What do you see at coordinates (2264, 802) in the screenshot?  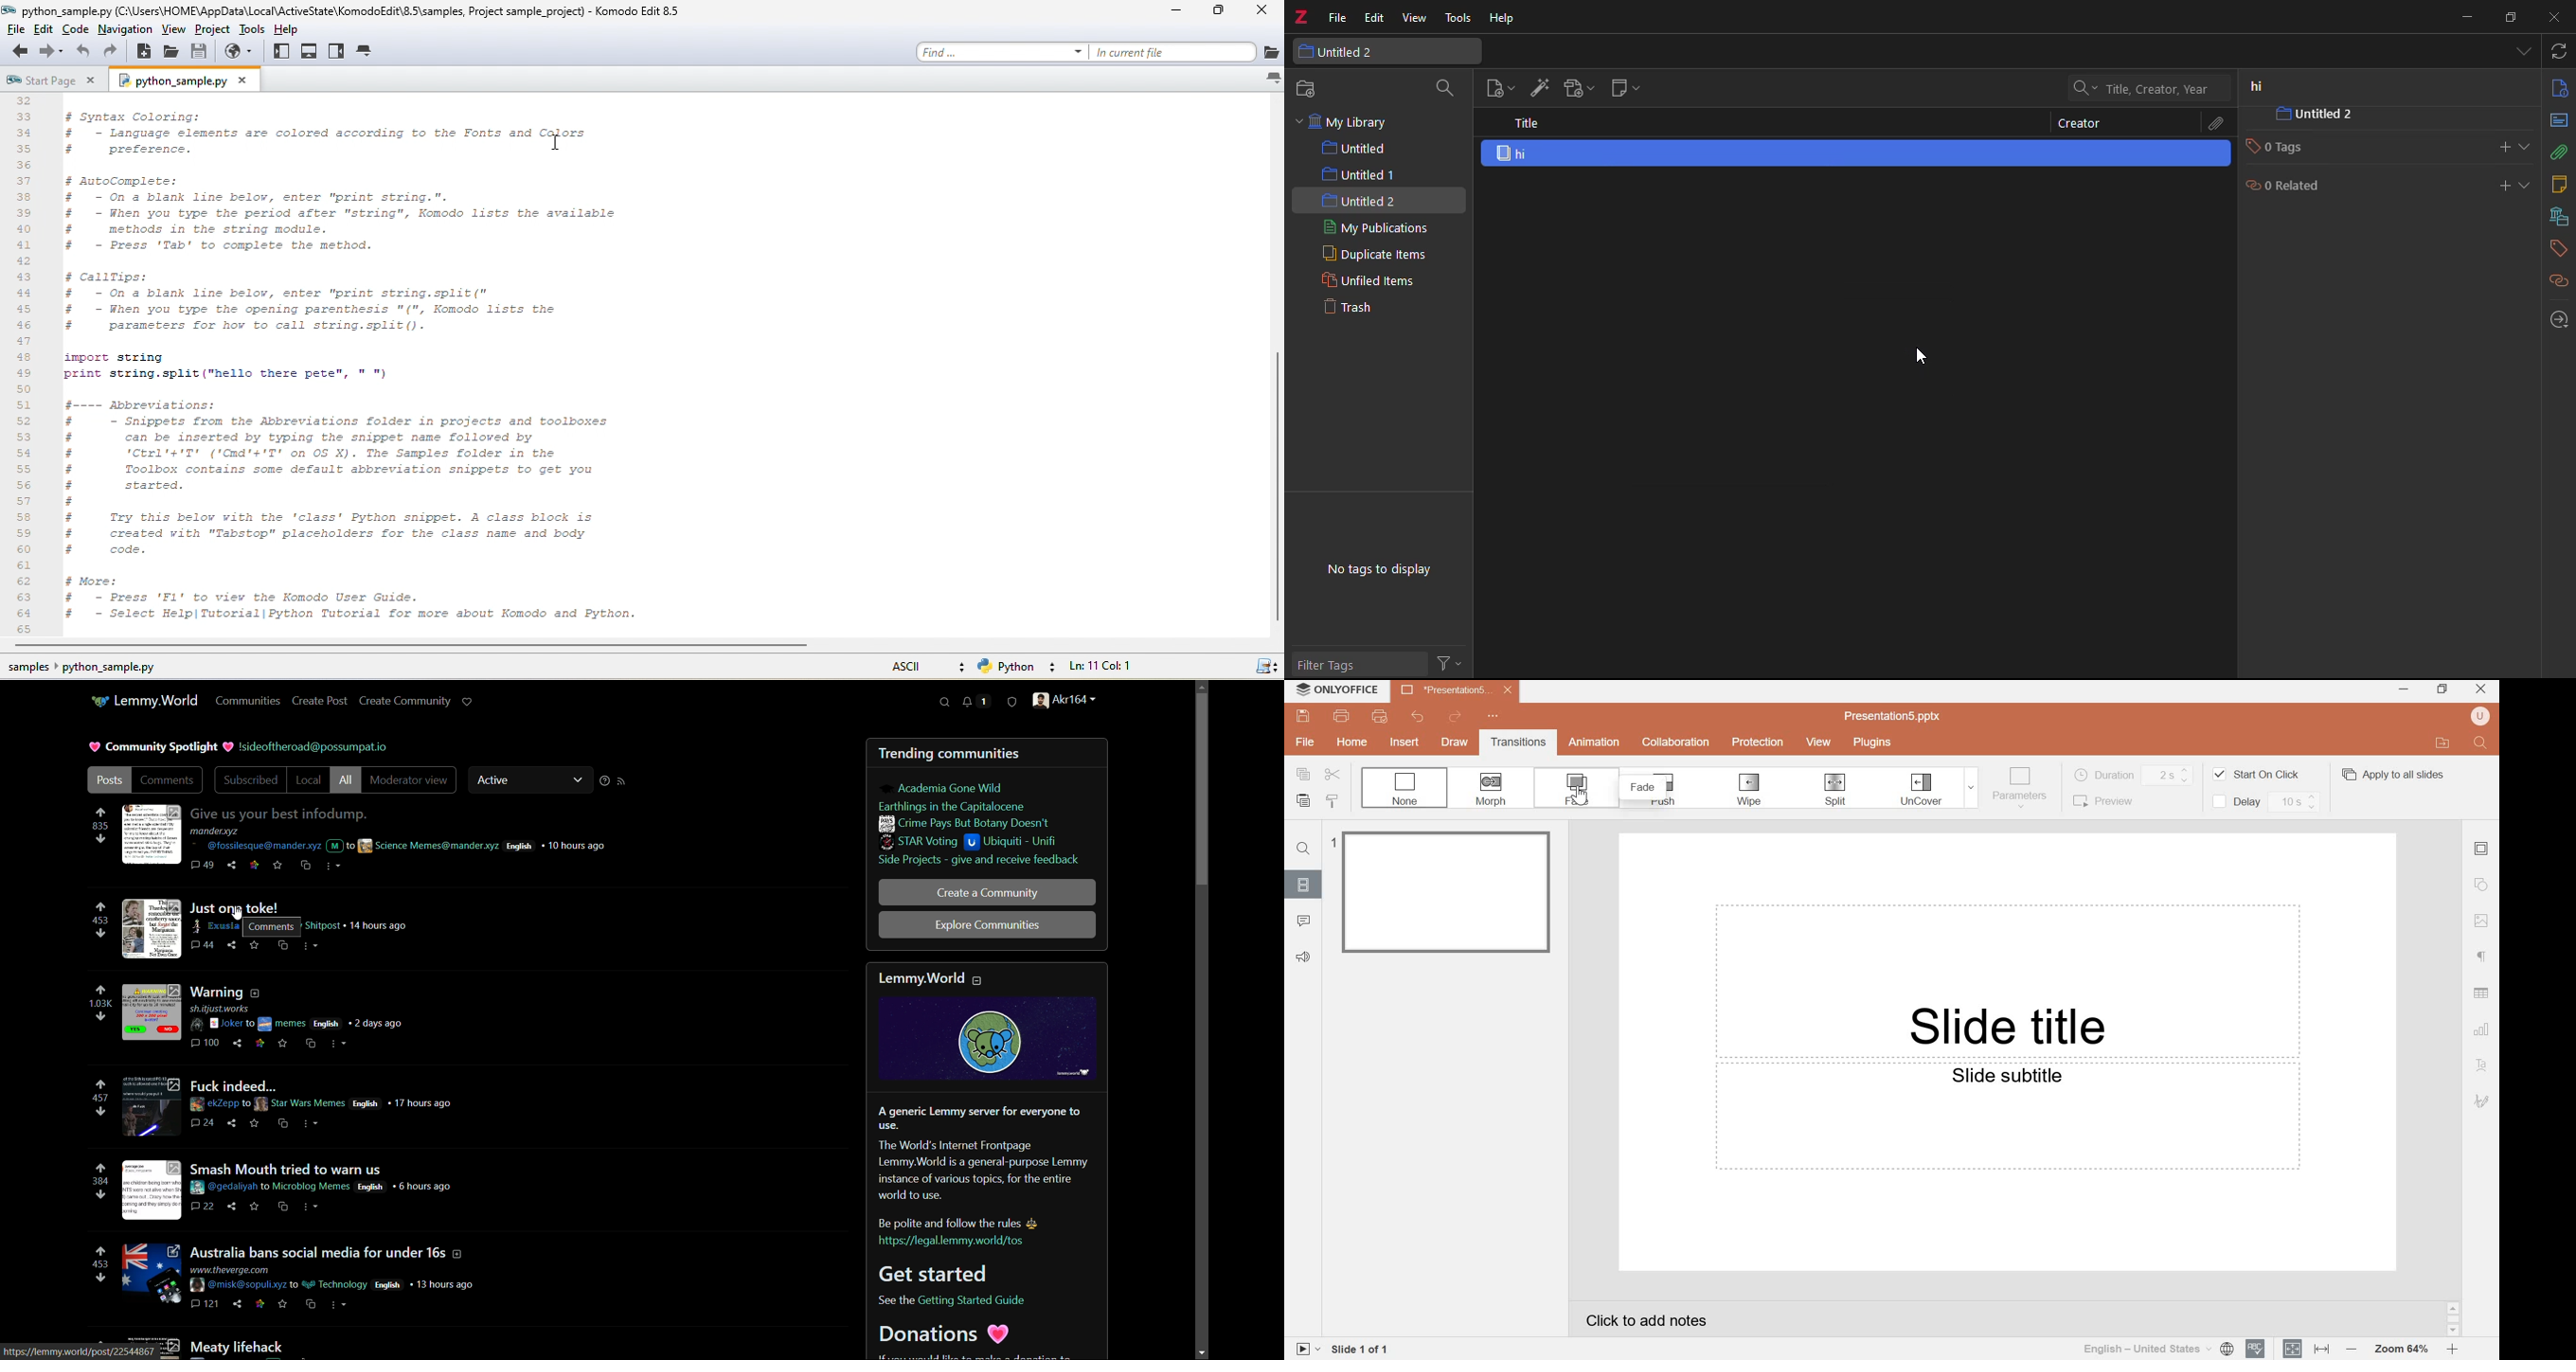 I see `Delay` at bounding box center [2264, 802].